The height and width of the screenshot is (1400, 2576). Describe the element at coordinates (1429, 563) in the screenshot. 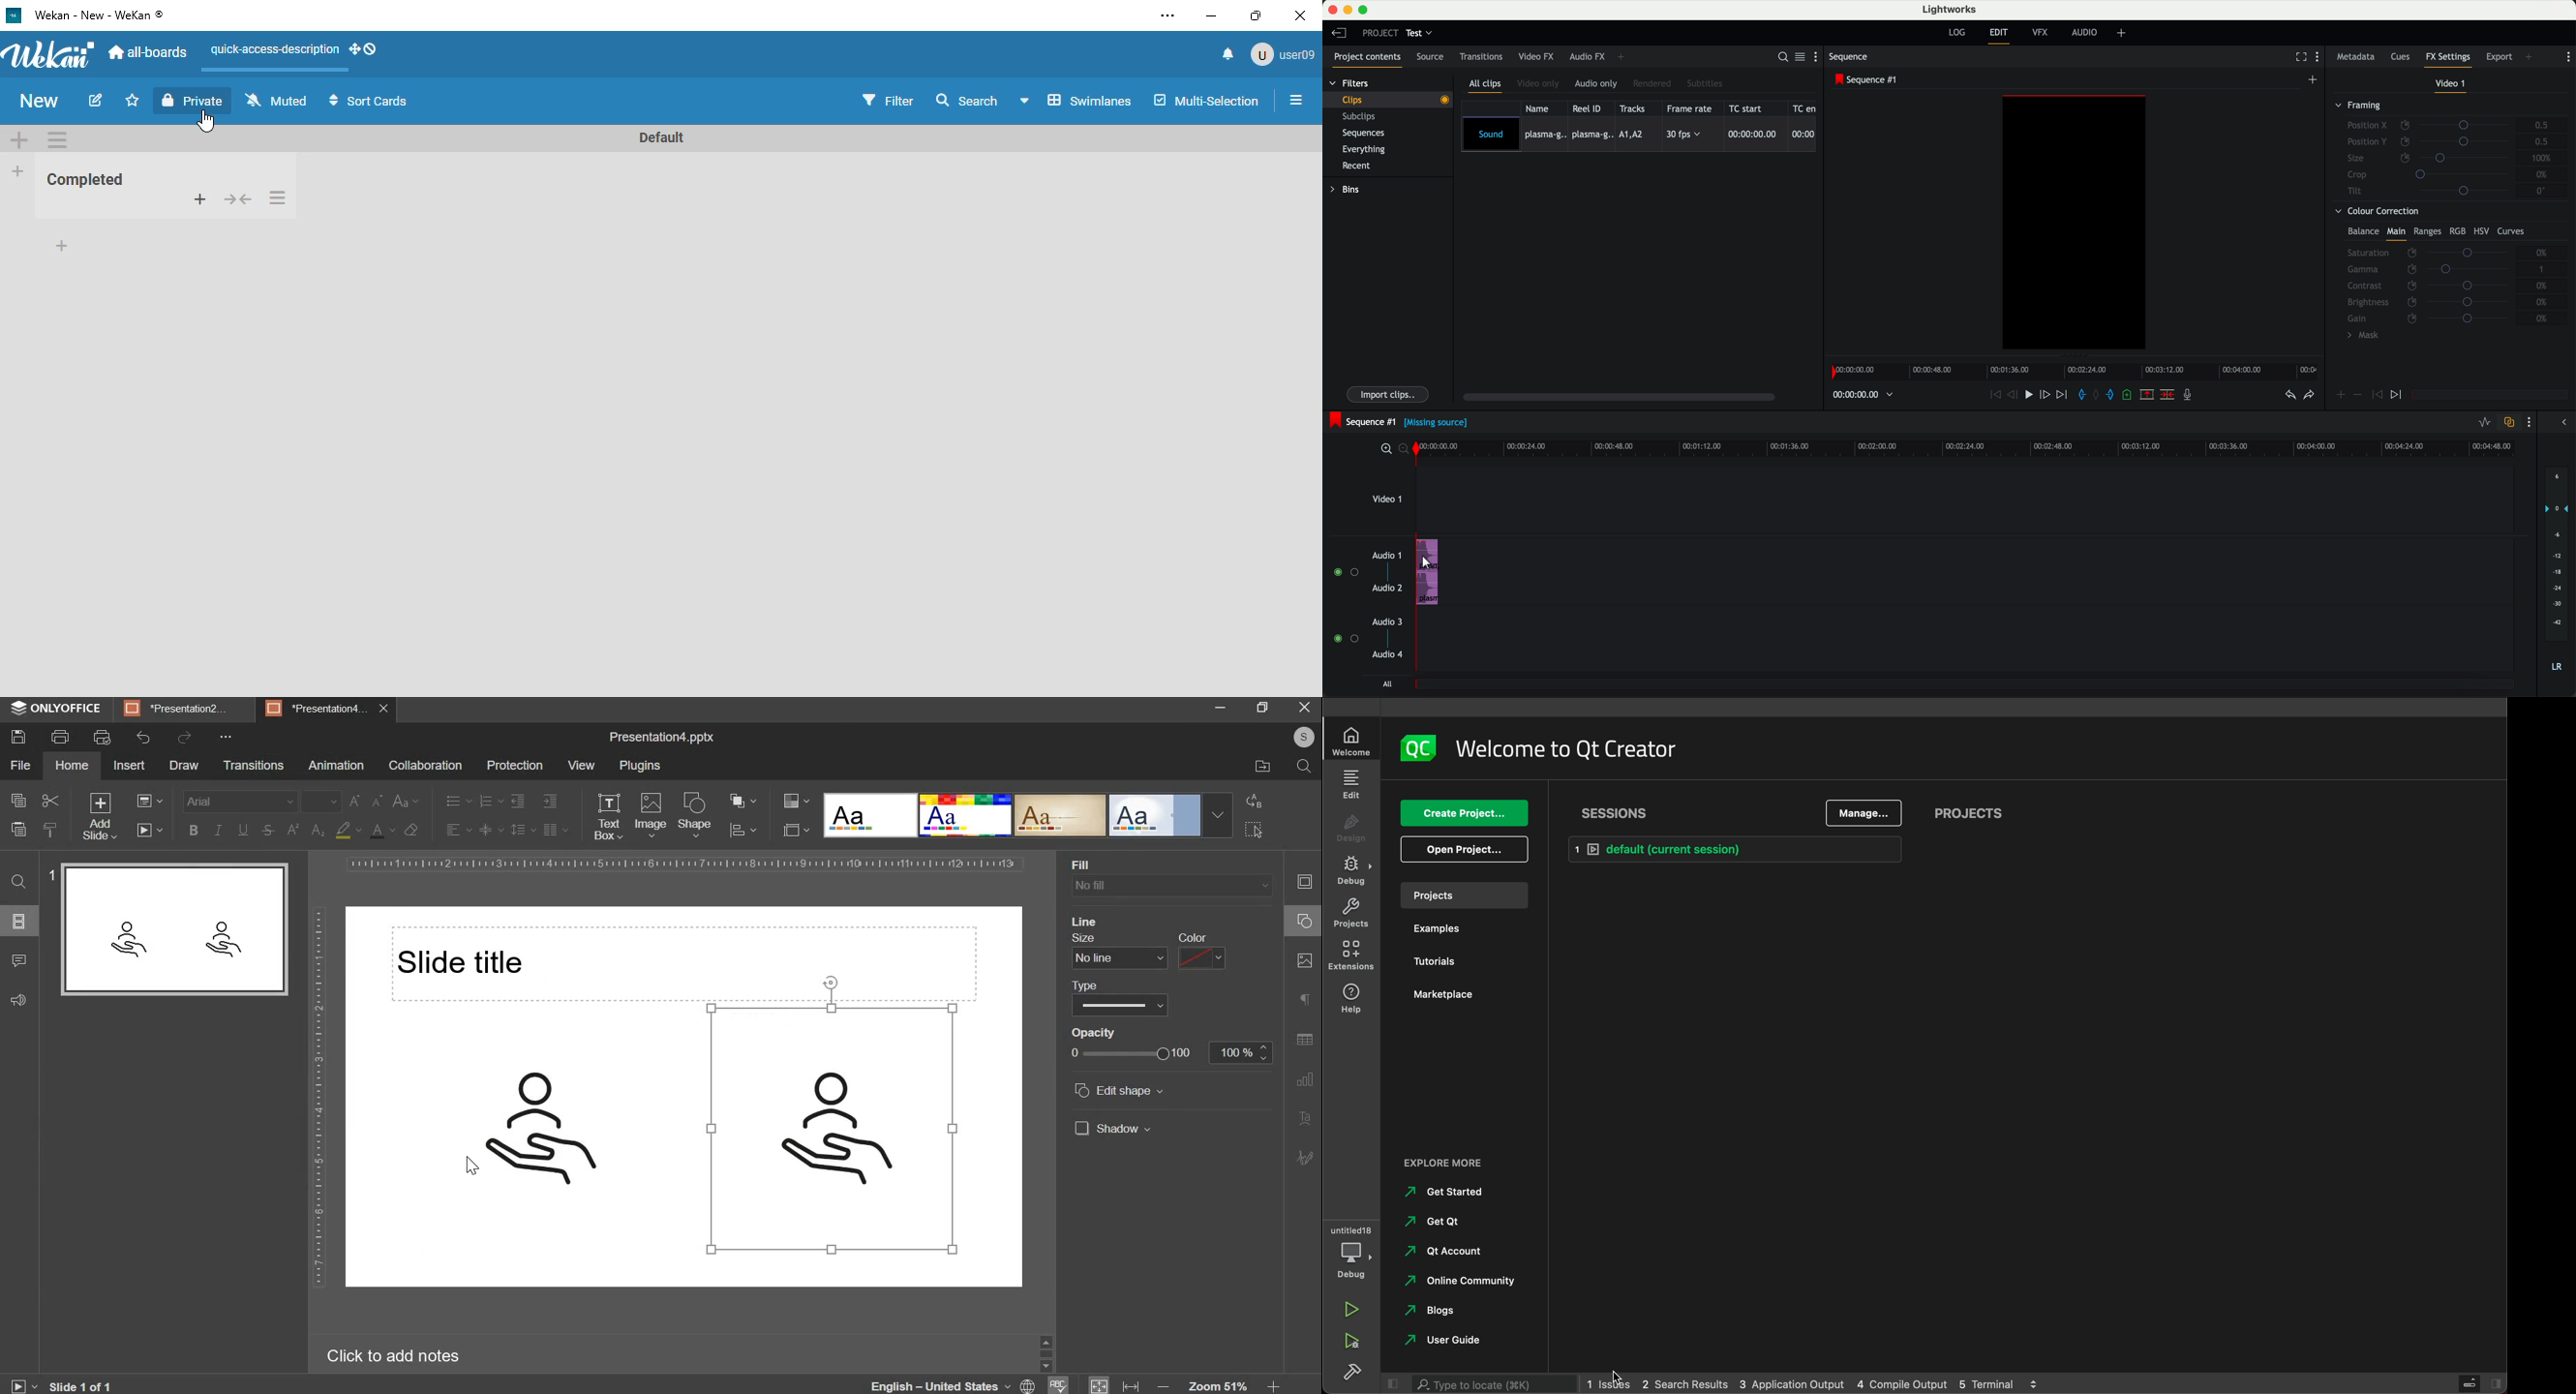

I see `cursor` at that location.